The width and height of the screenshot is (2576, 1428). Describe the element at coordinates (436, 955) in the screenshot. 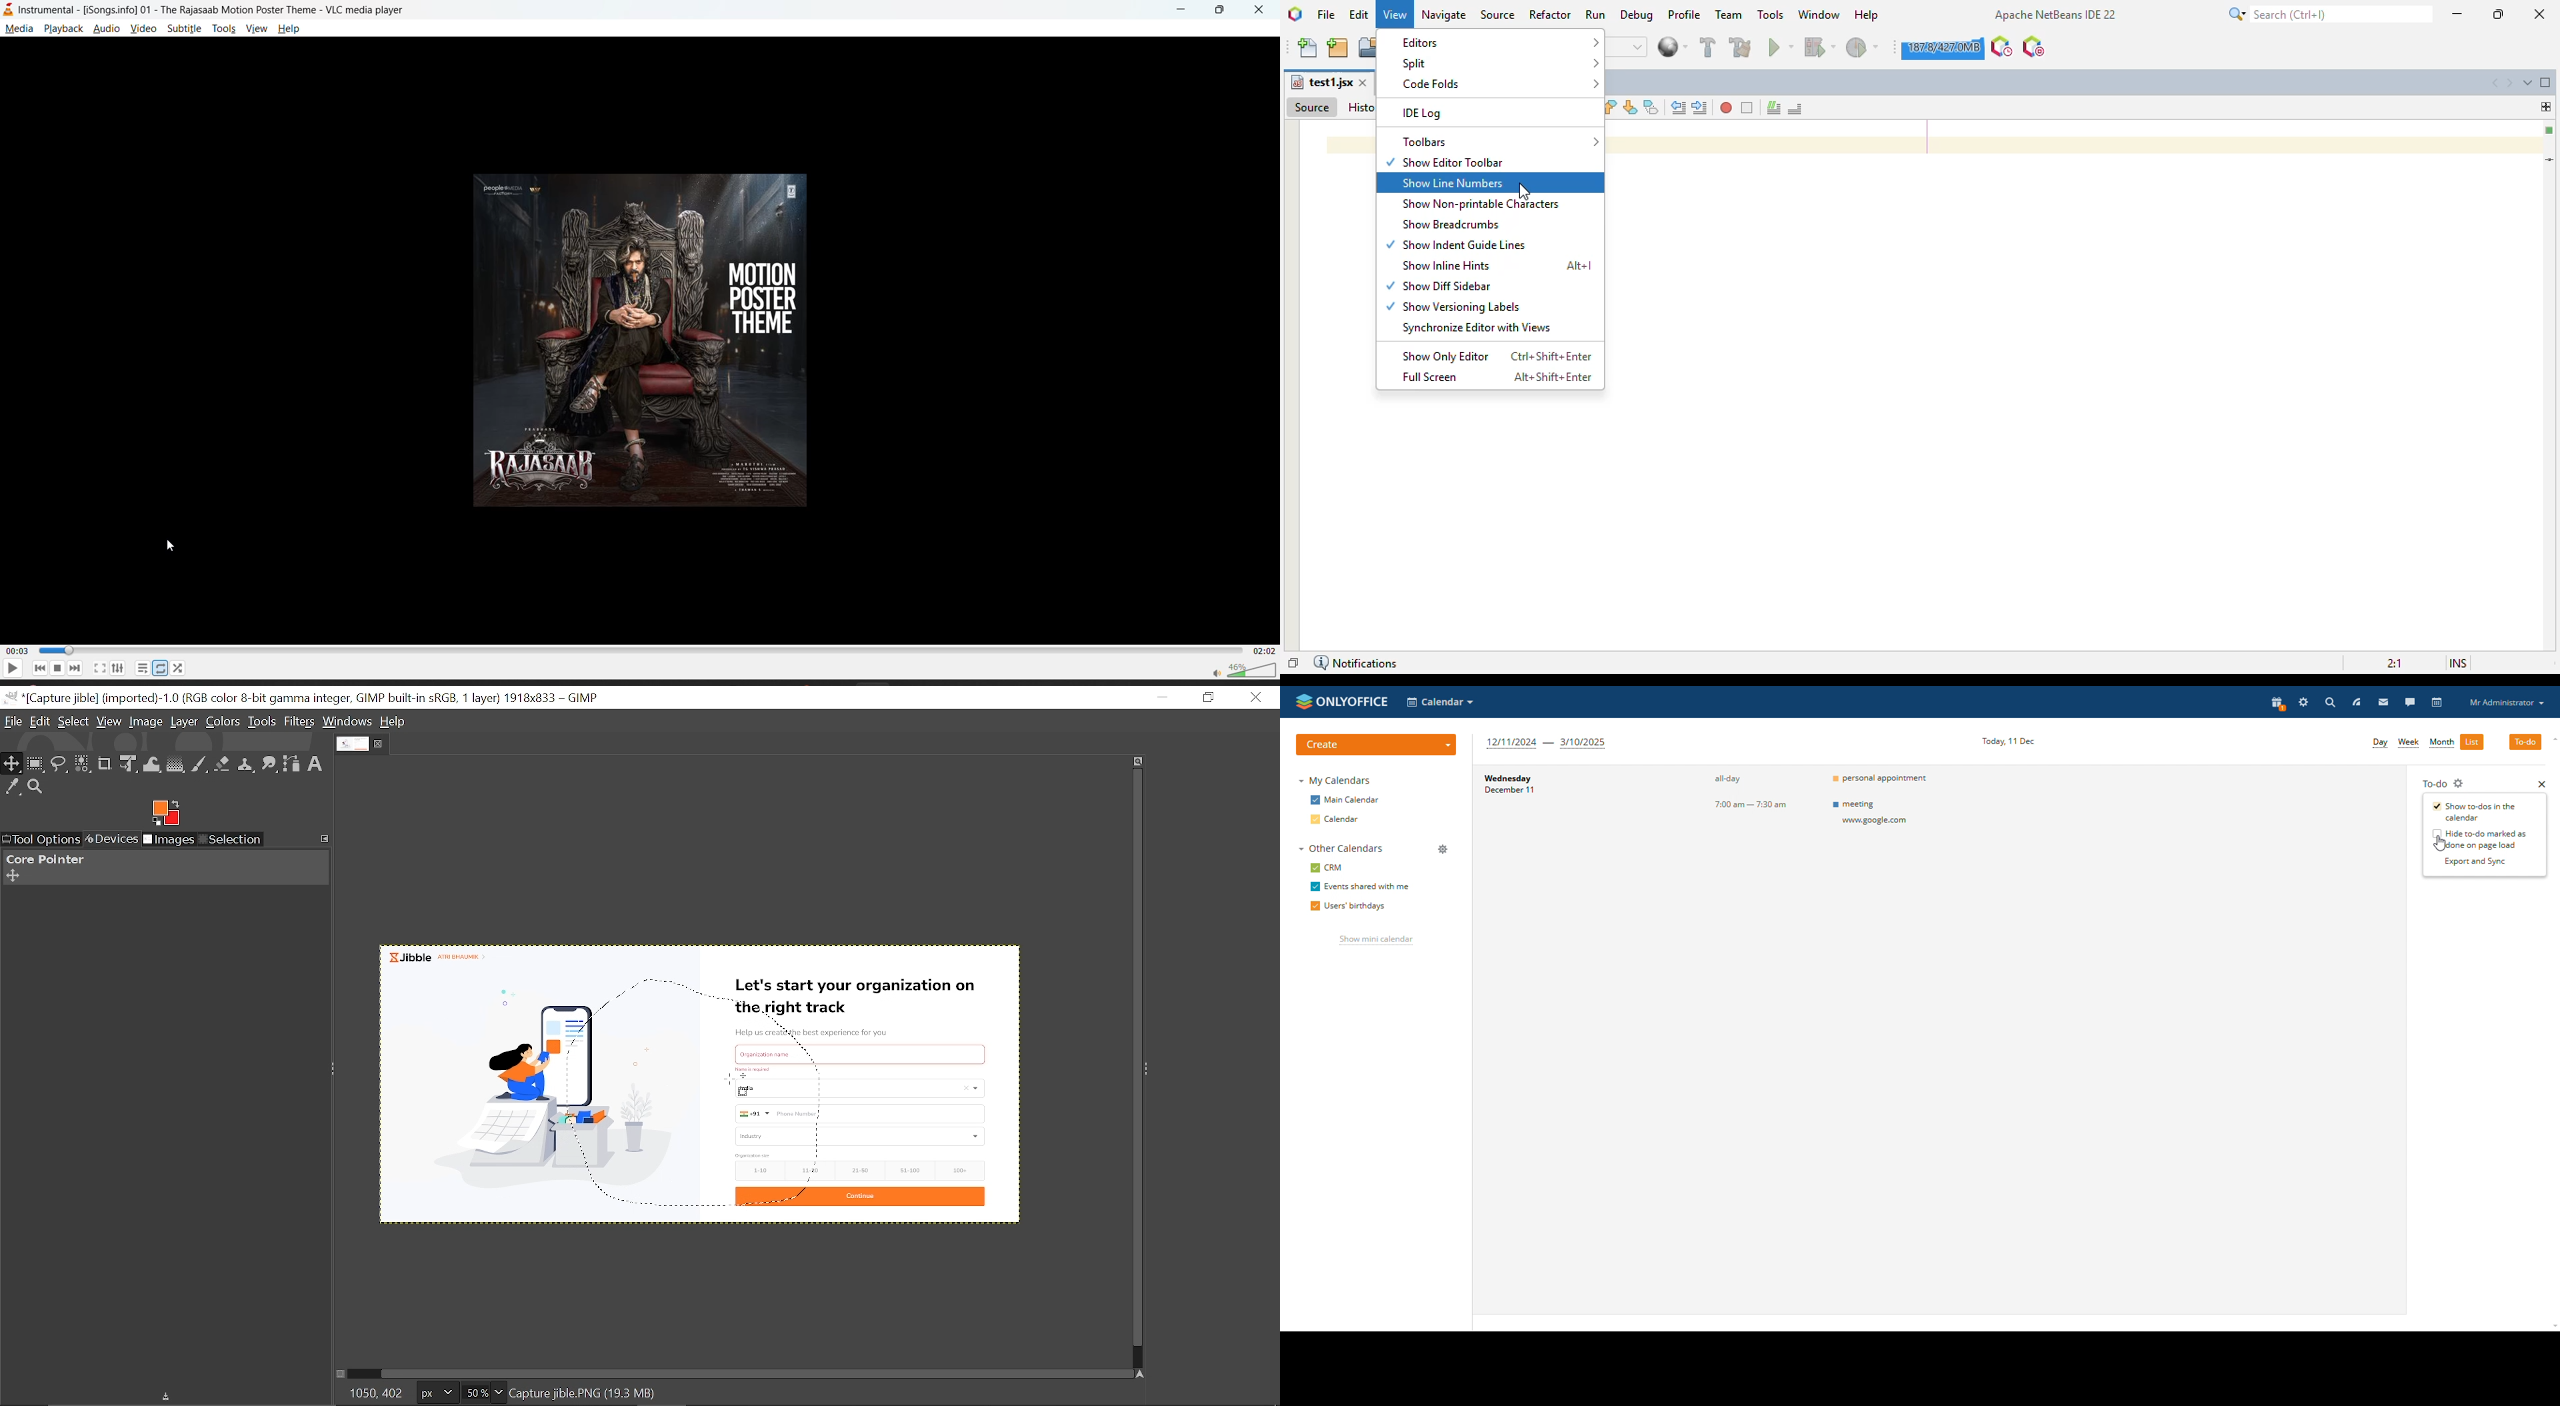

I see `Jibble` at that location.